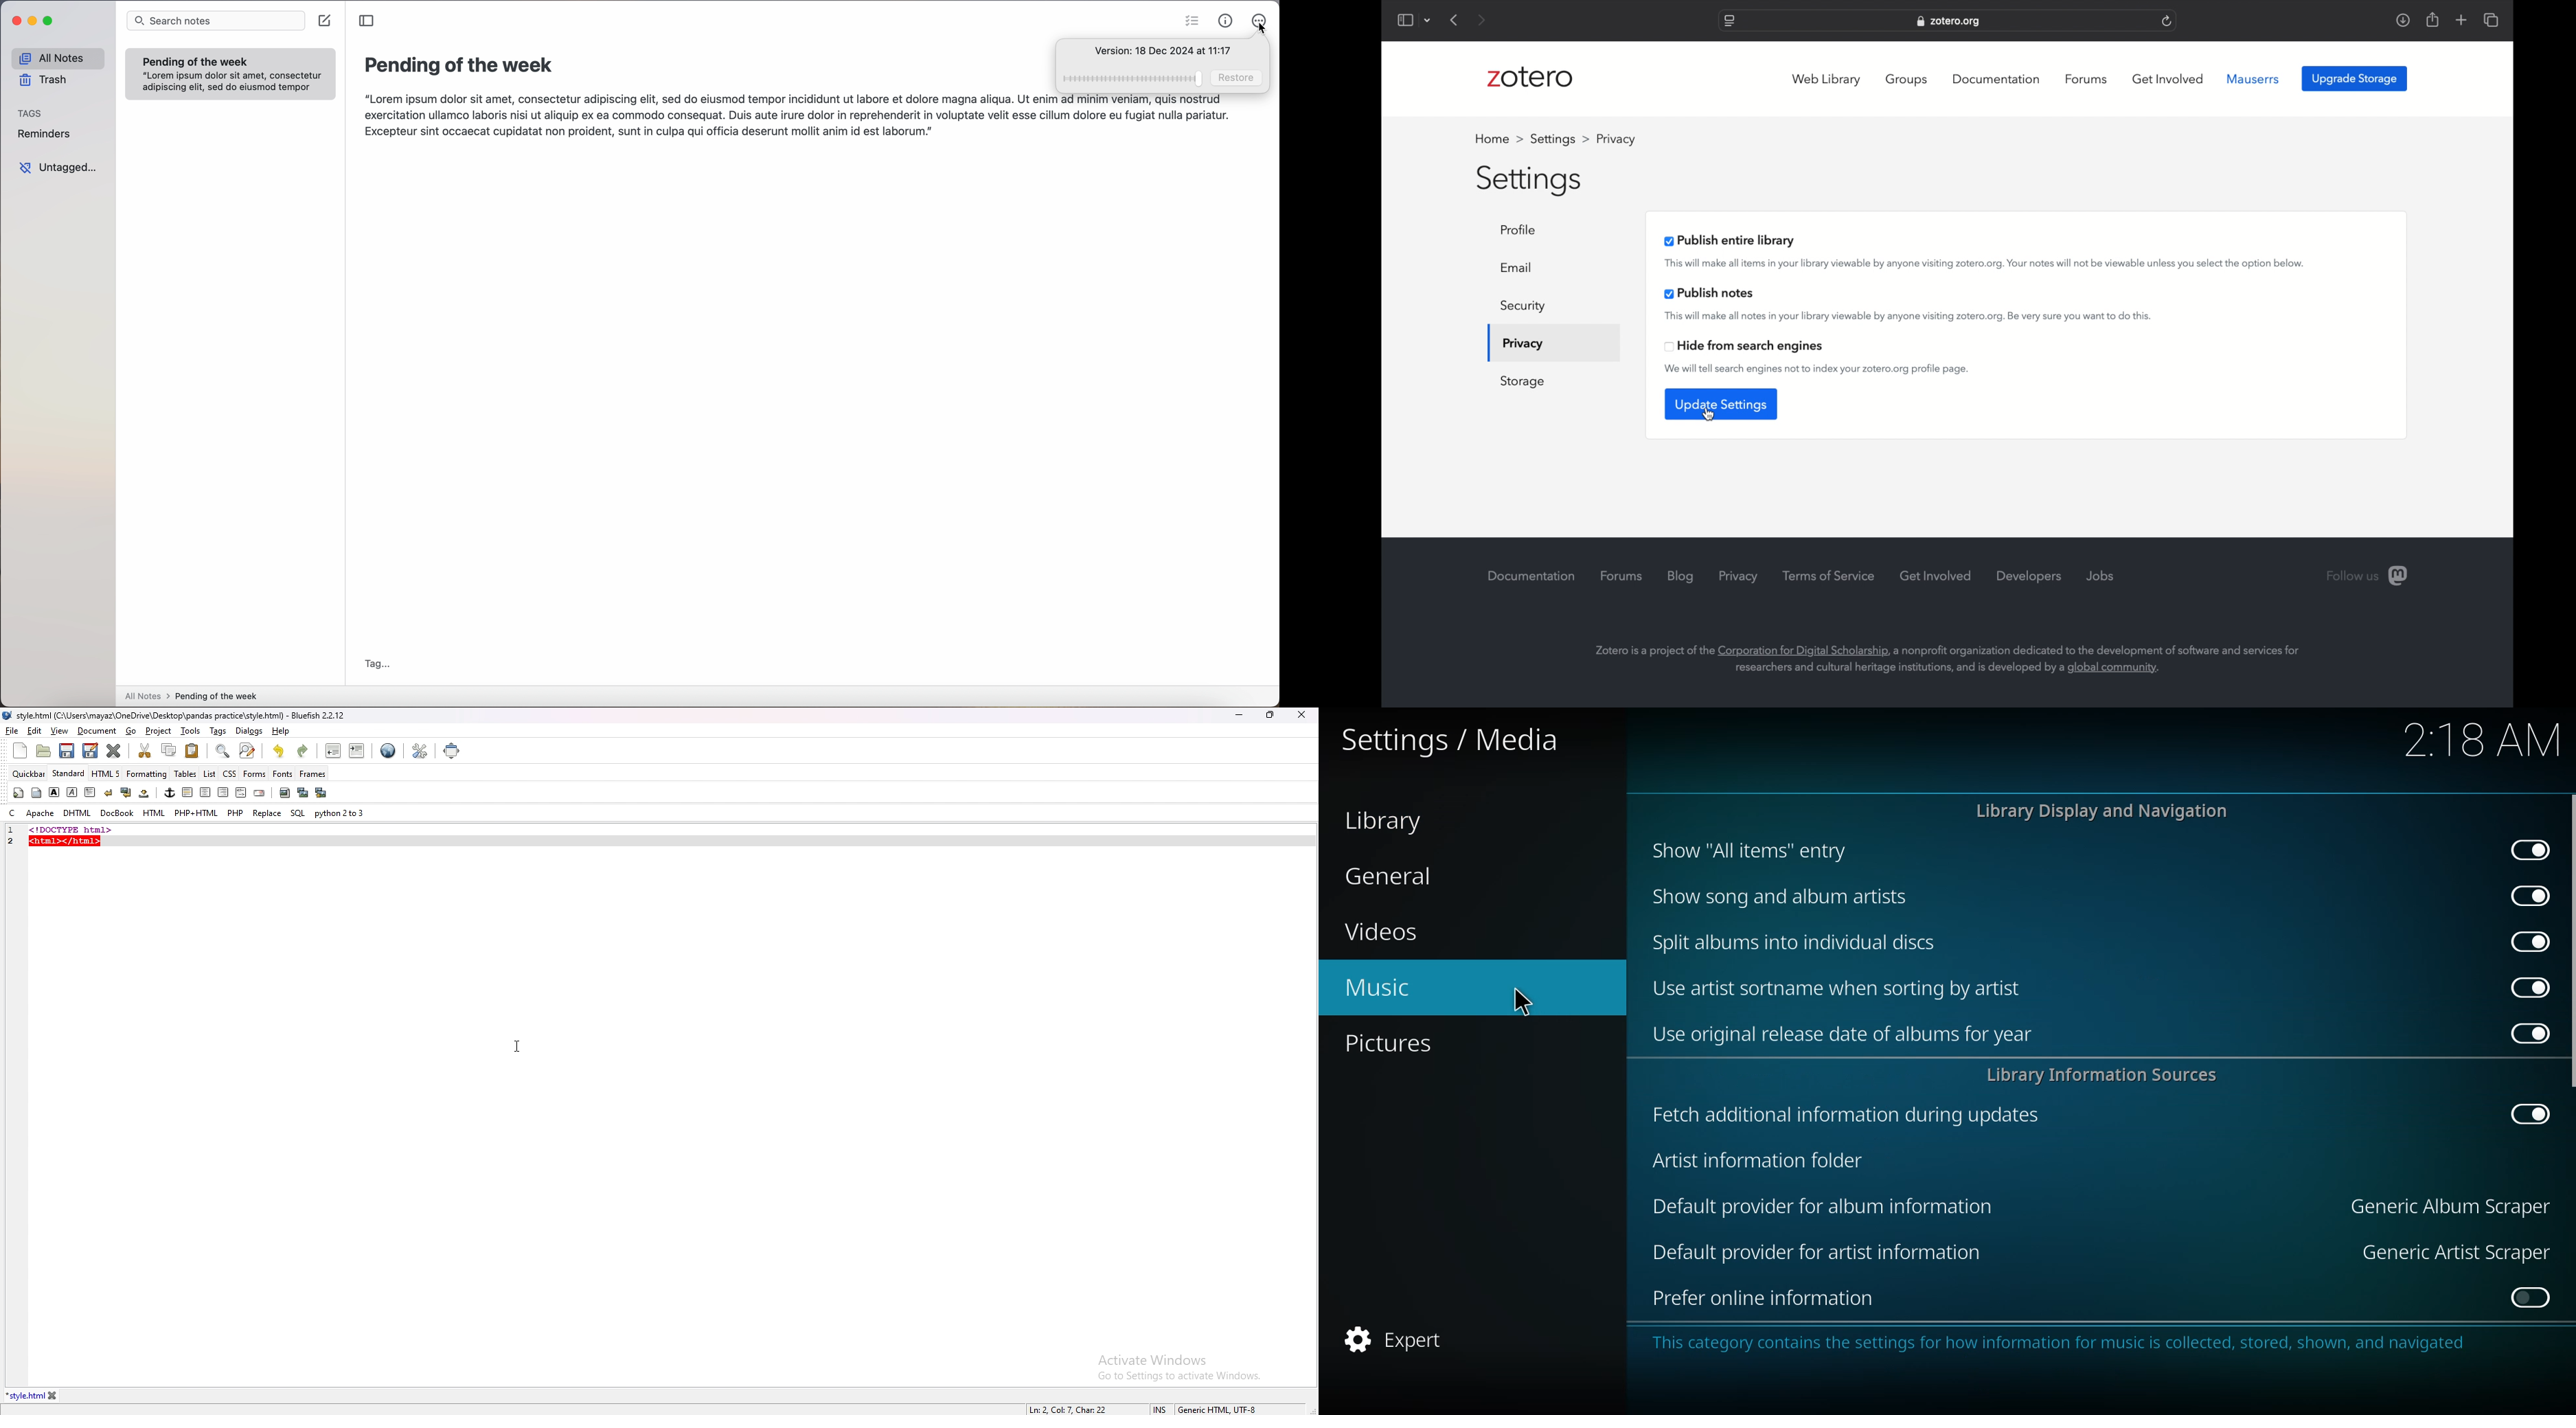  What do you see at coordinates (1165, 78) in the screenshot?
I see `disable restore` at bounding box center [1165, 78].